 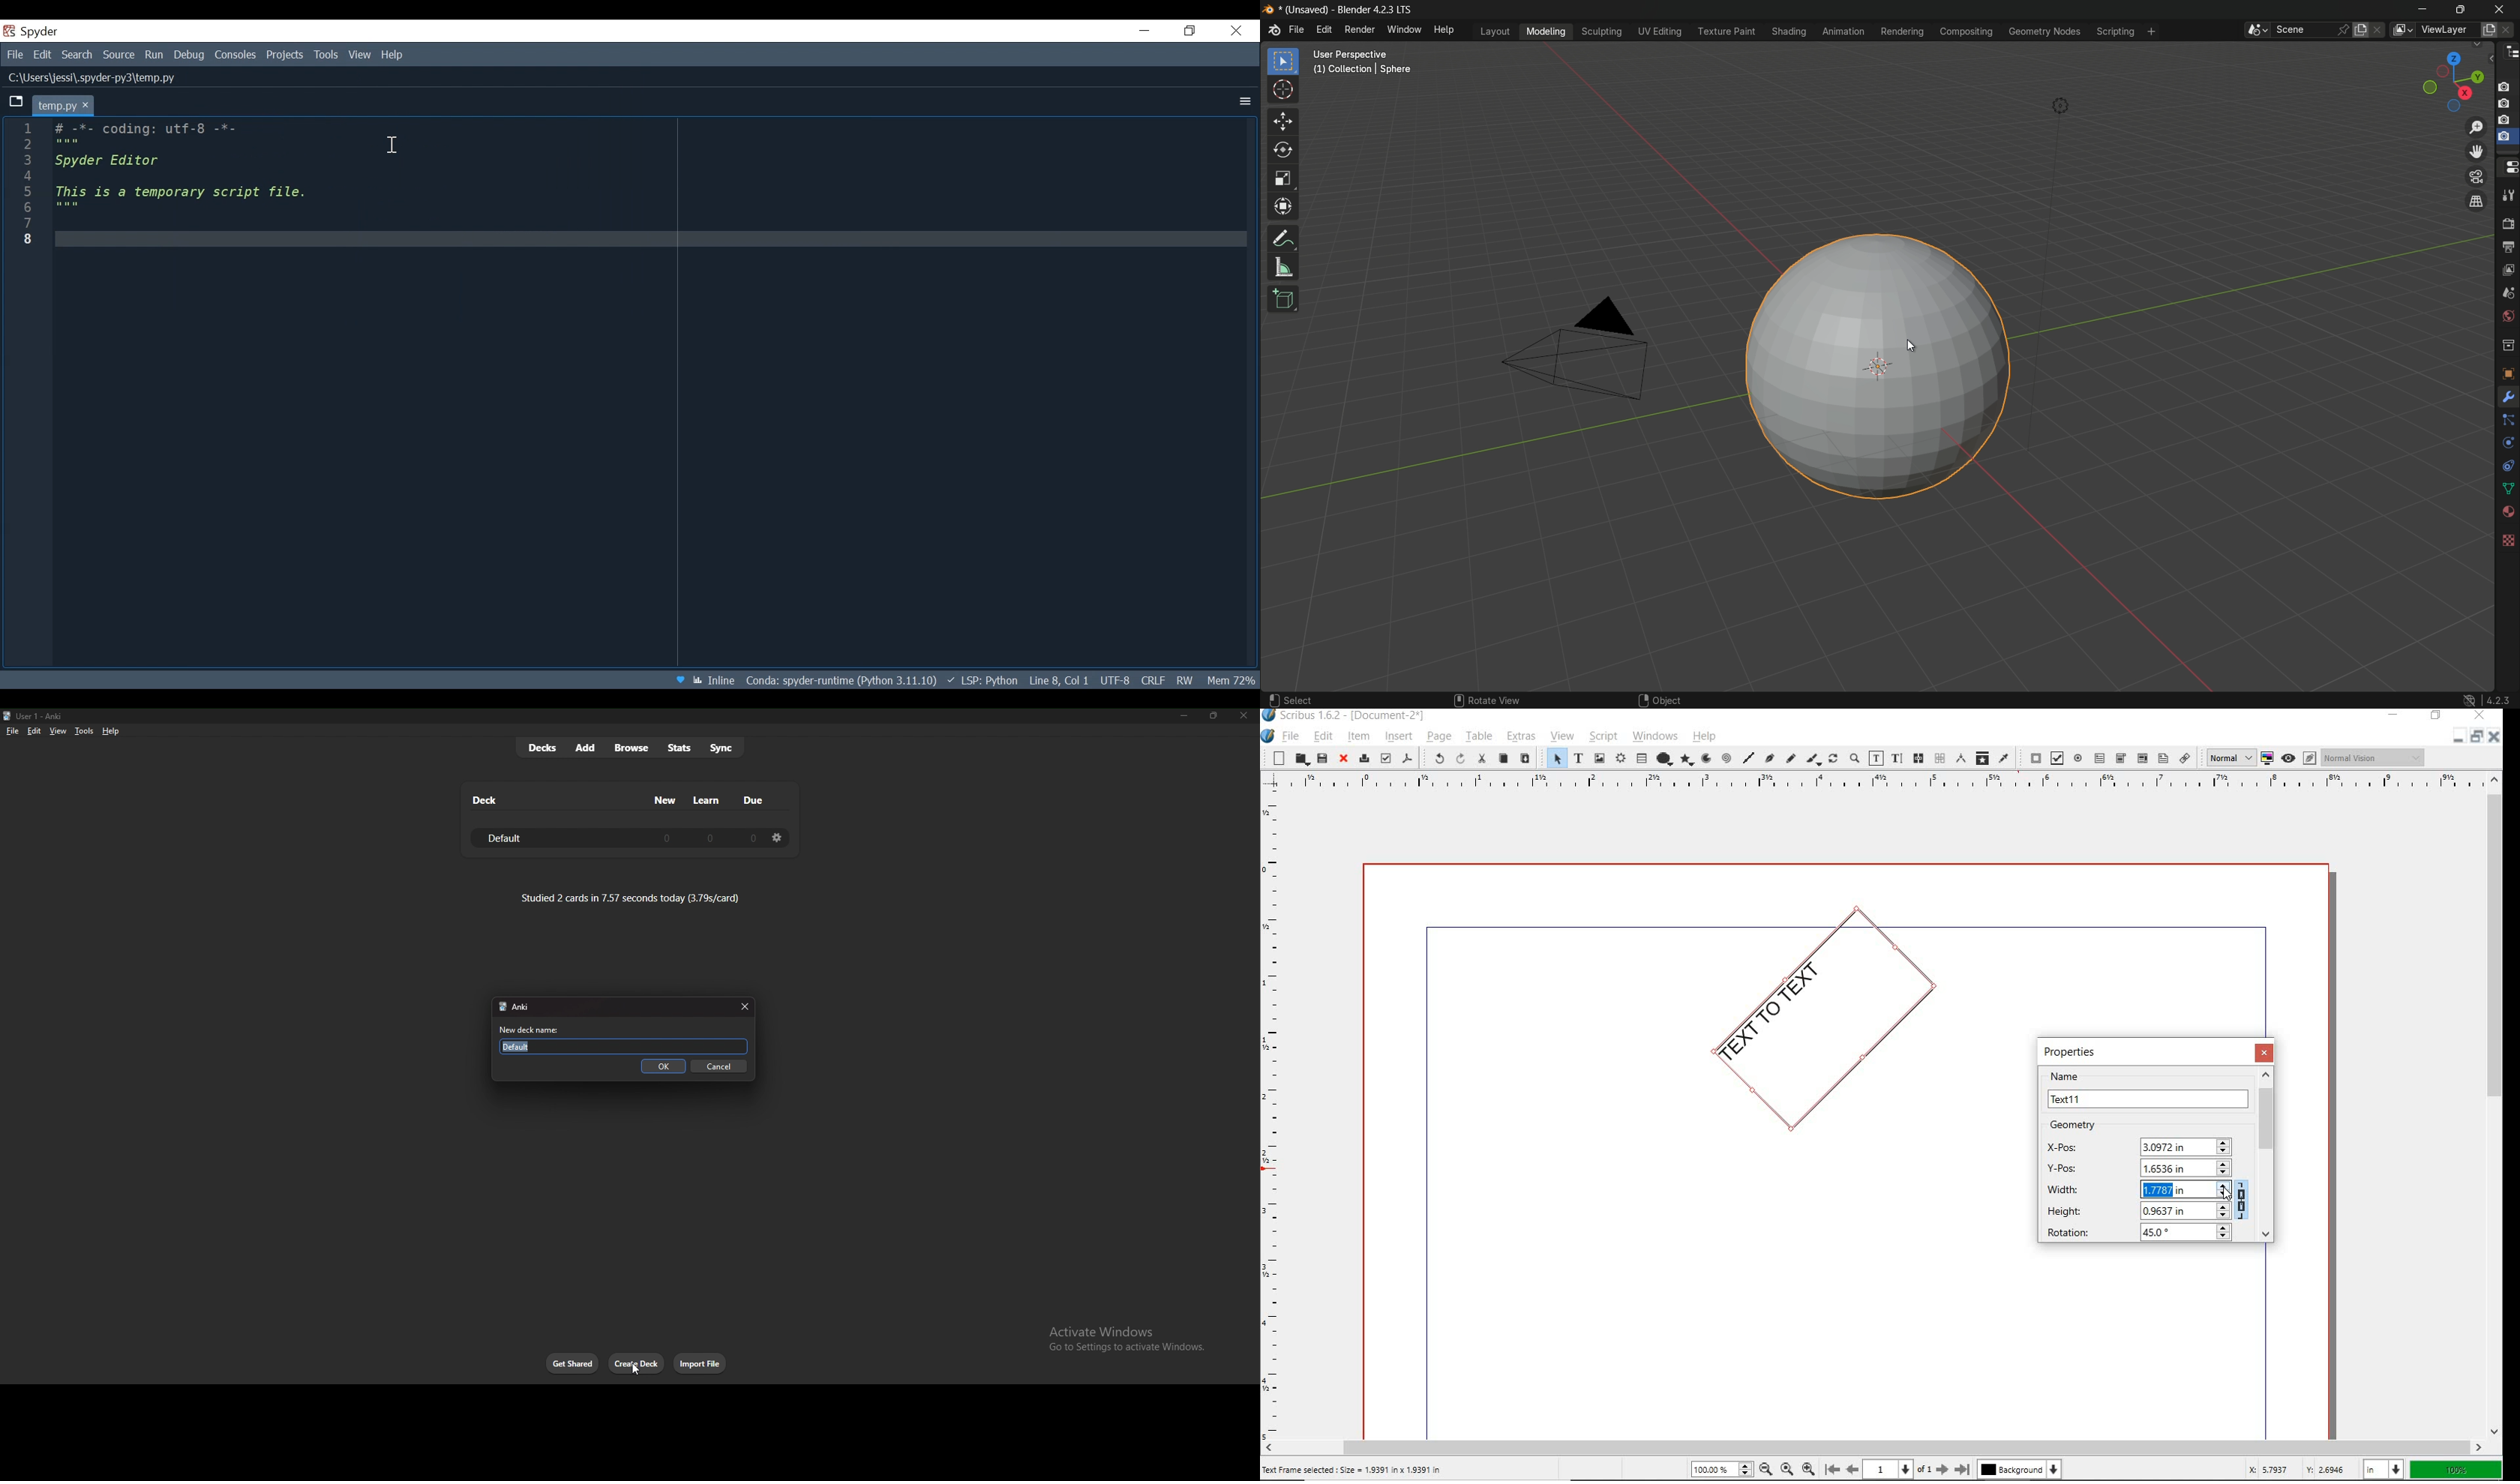 I want to click on pdf text field, so click(x=2100, y=757).